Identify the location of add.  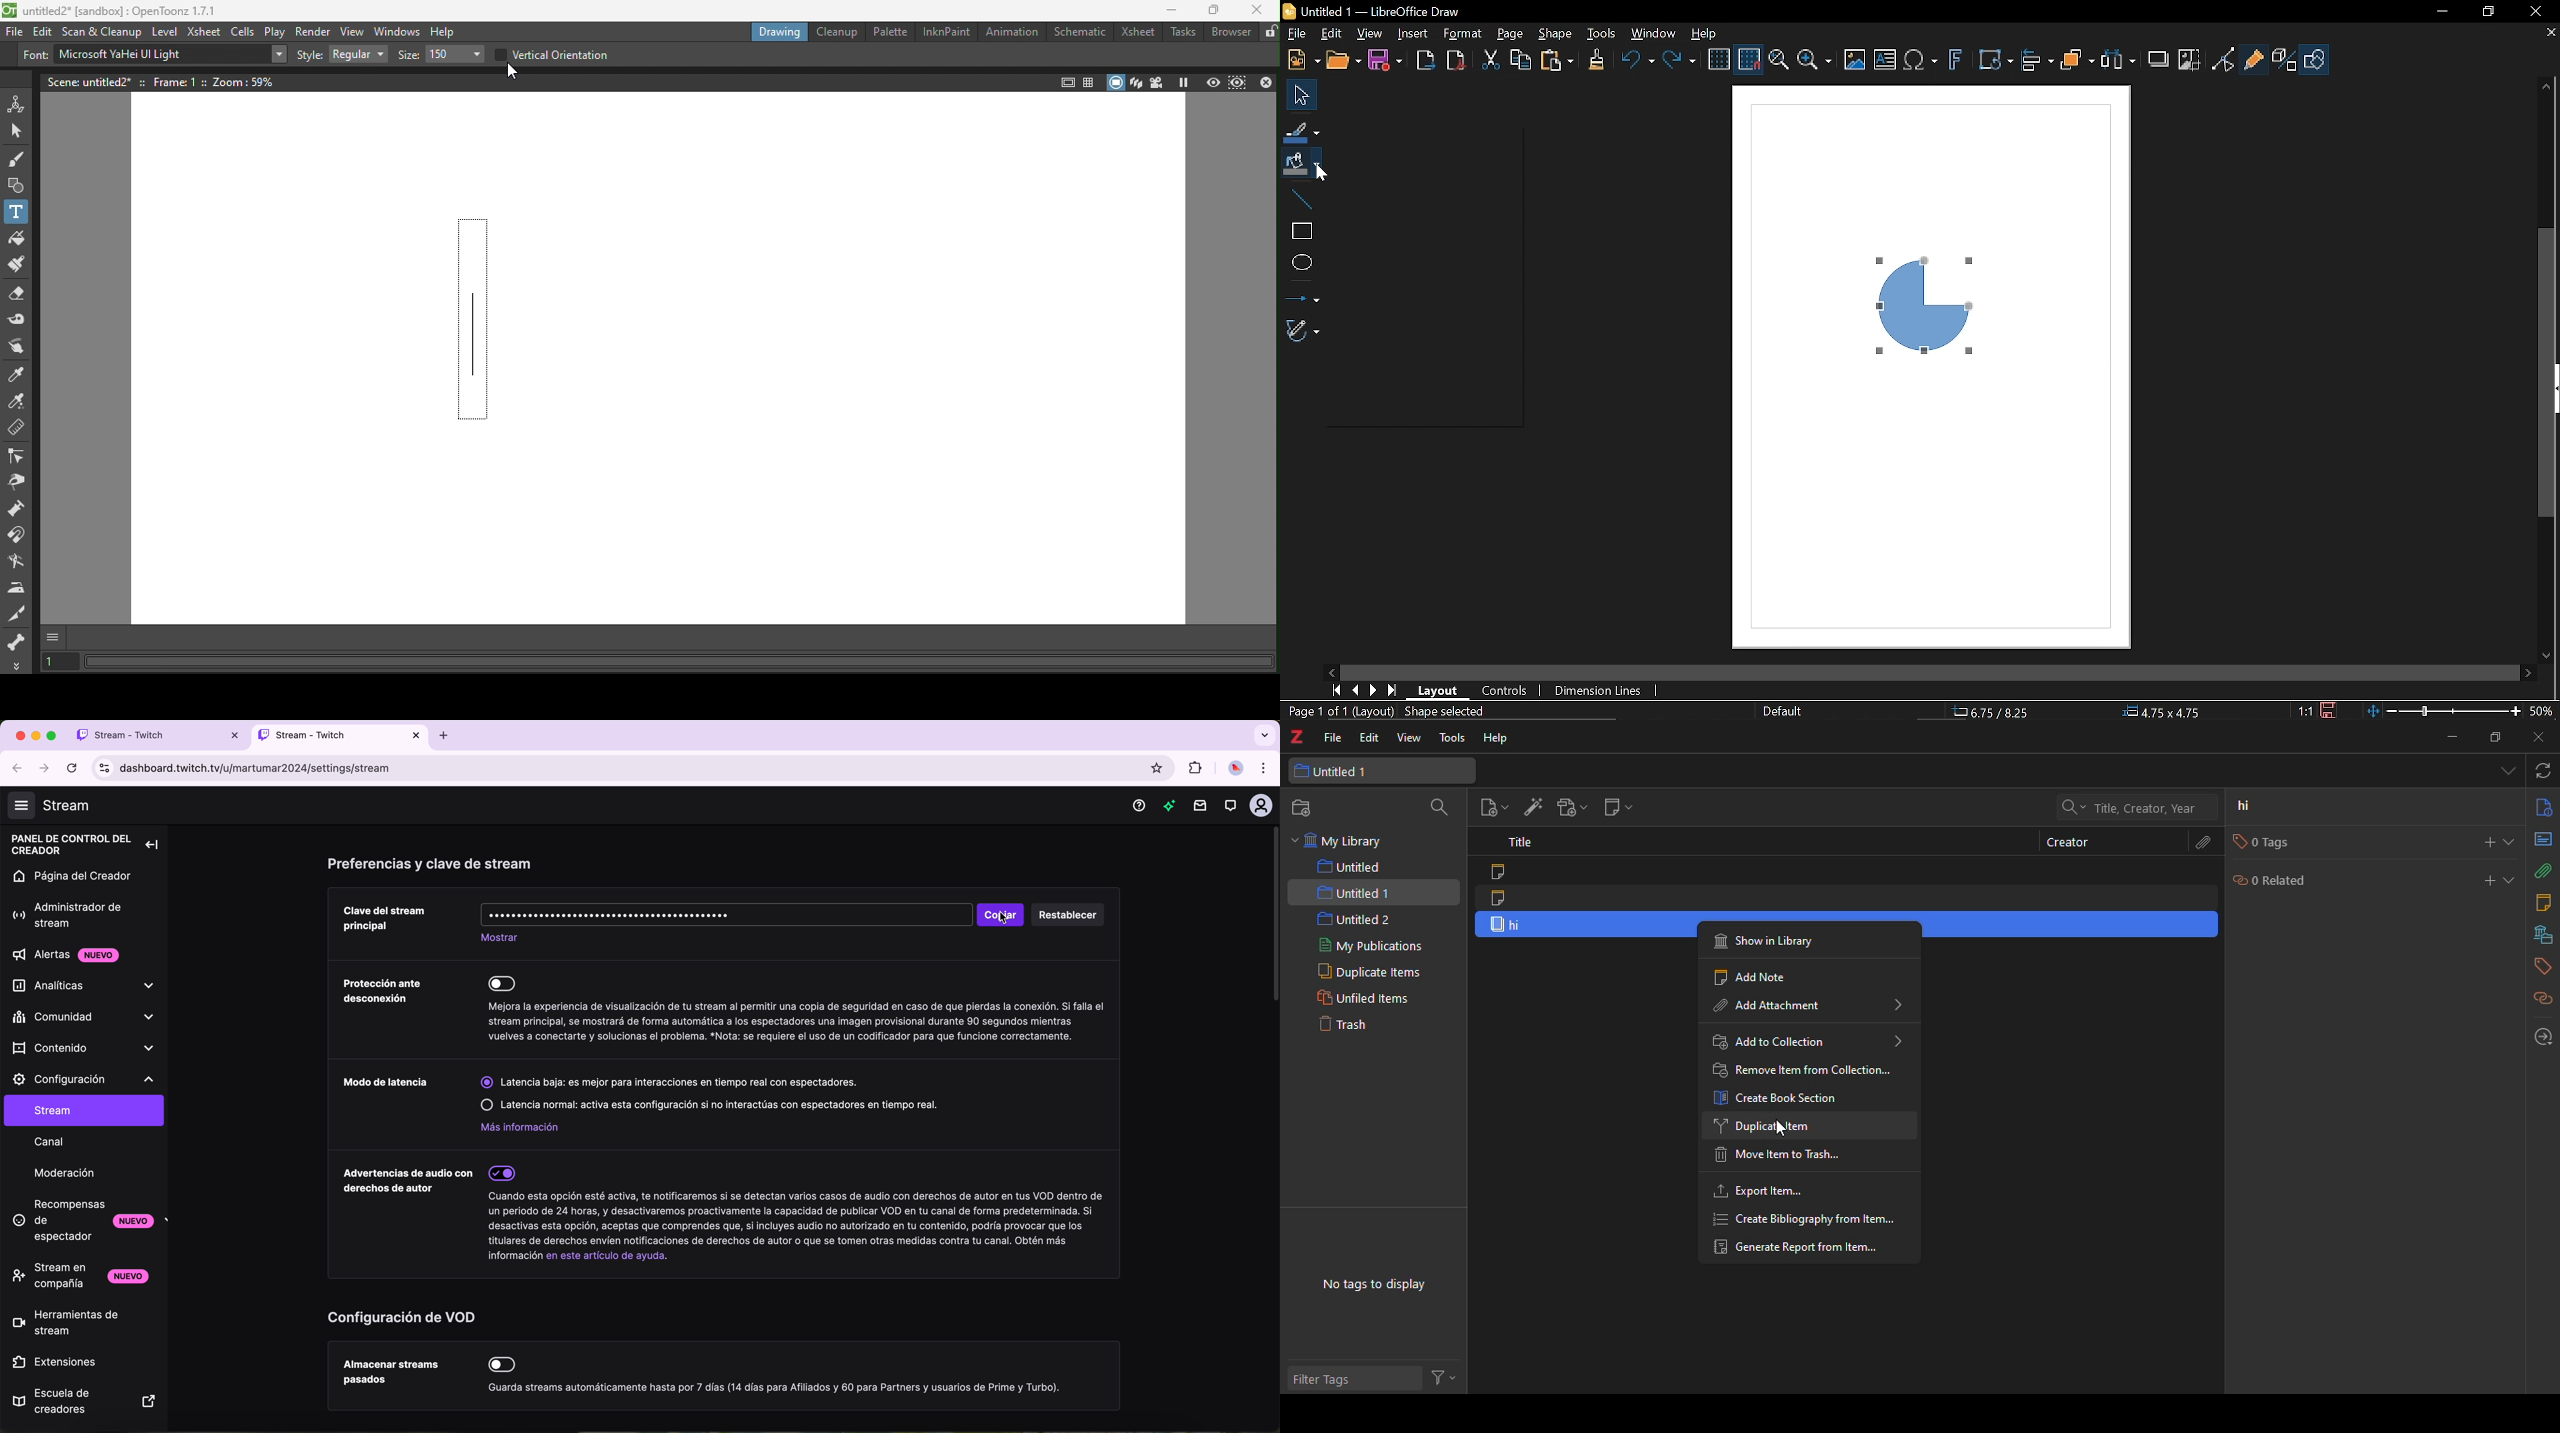
(2489, 842).